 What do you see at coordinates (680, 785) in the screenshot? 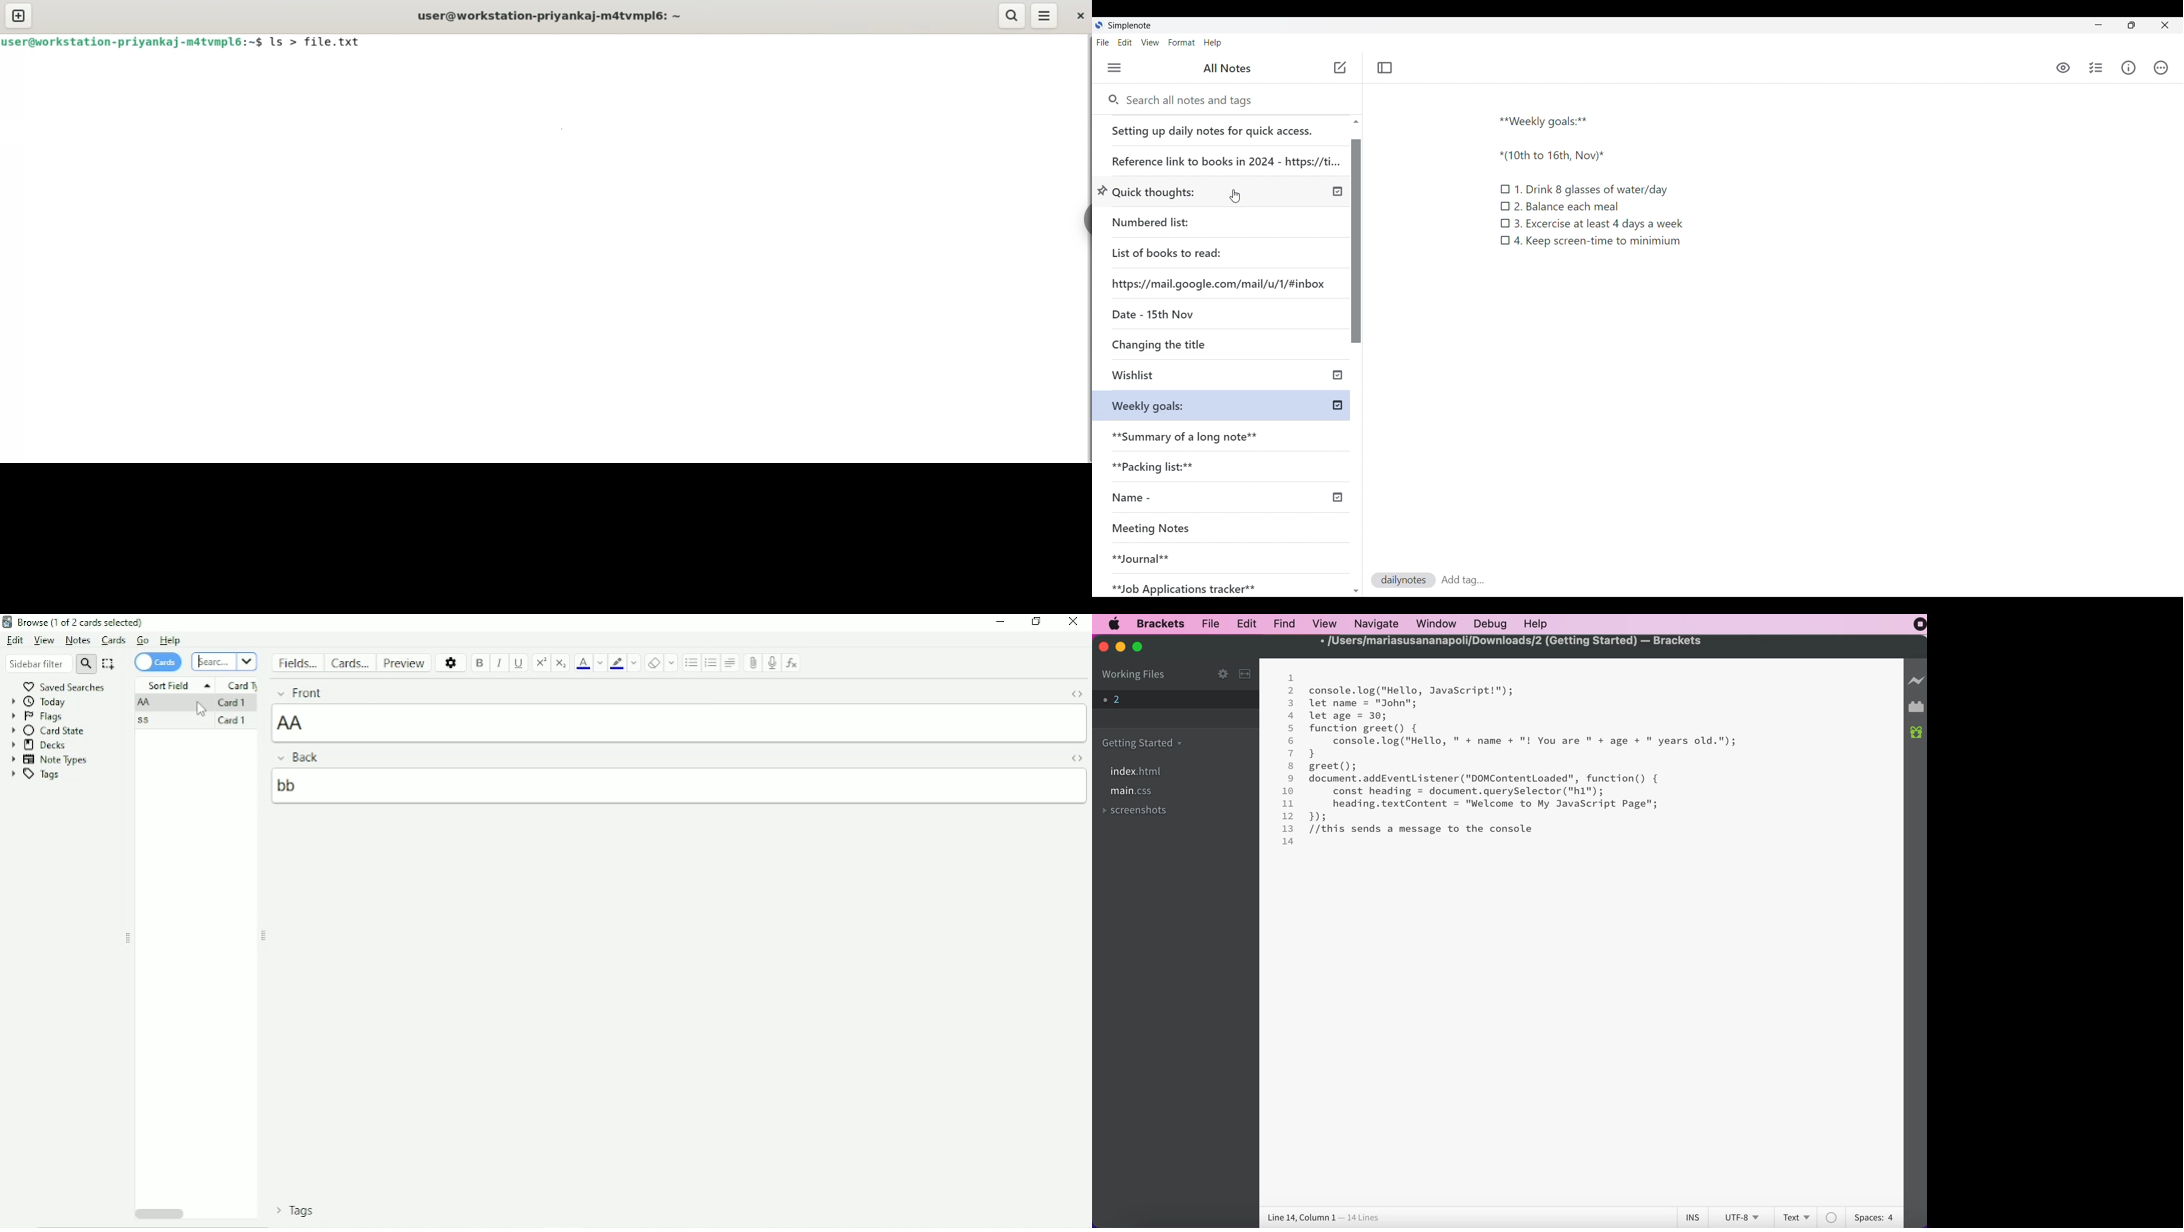
I see `bb` at bounding box center [680, 785].